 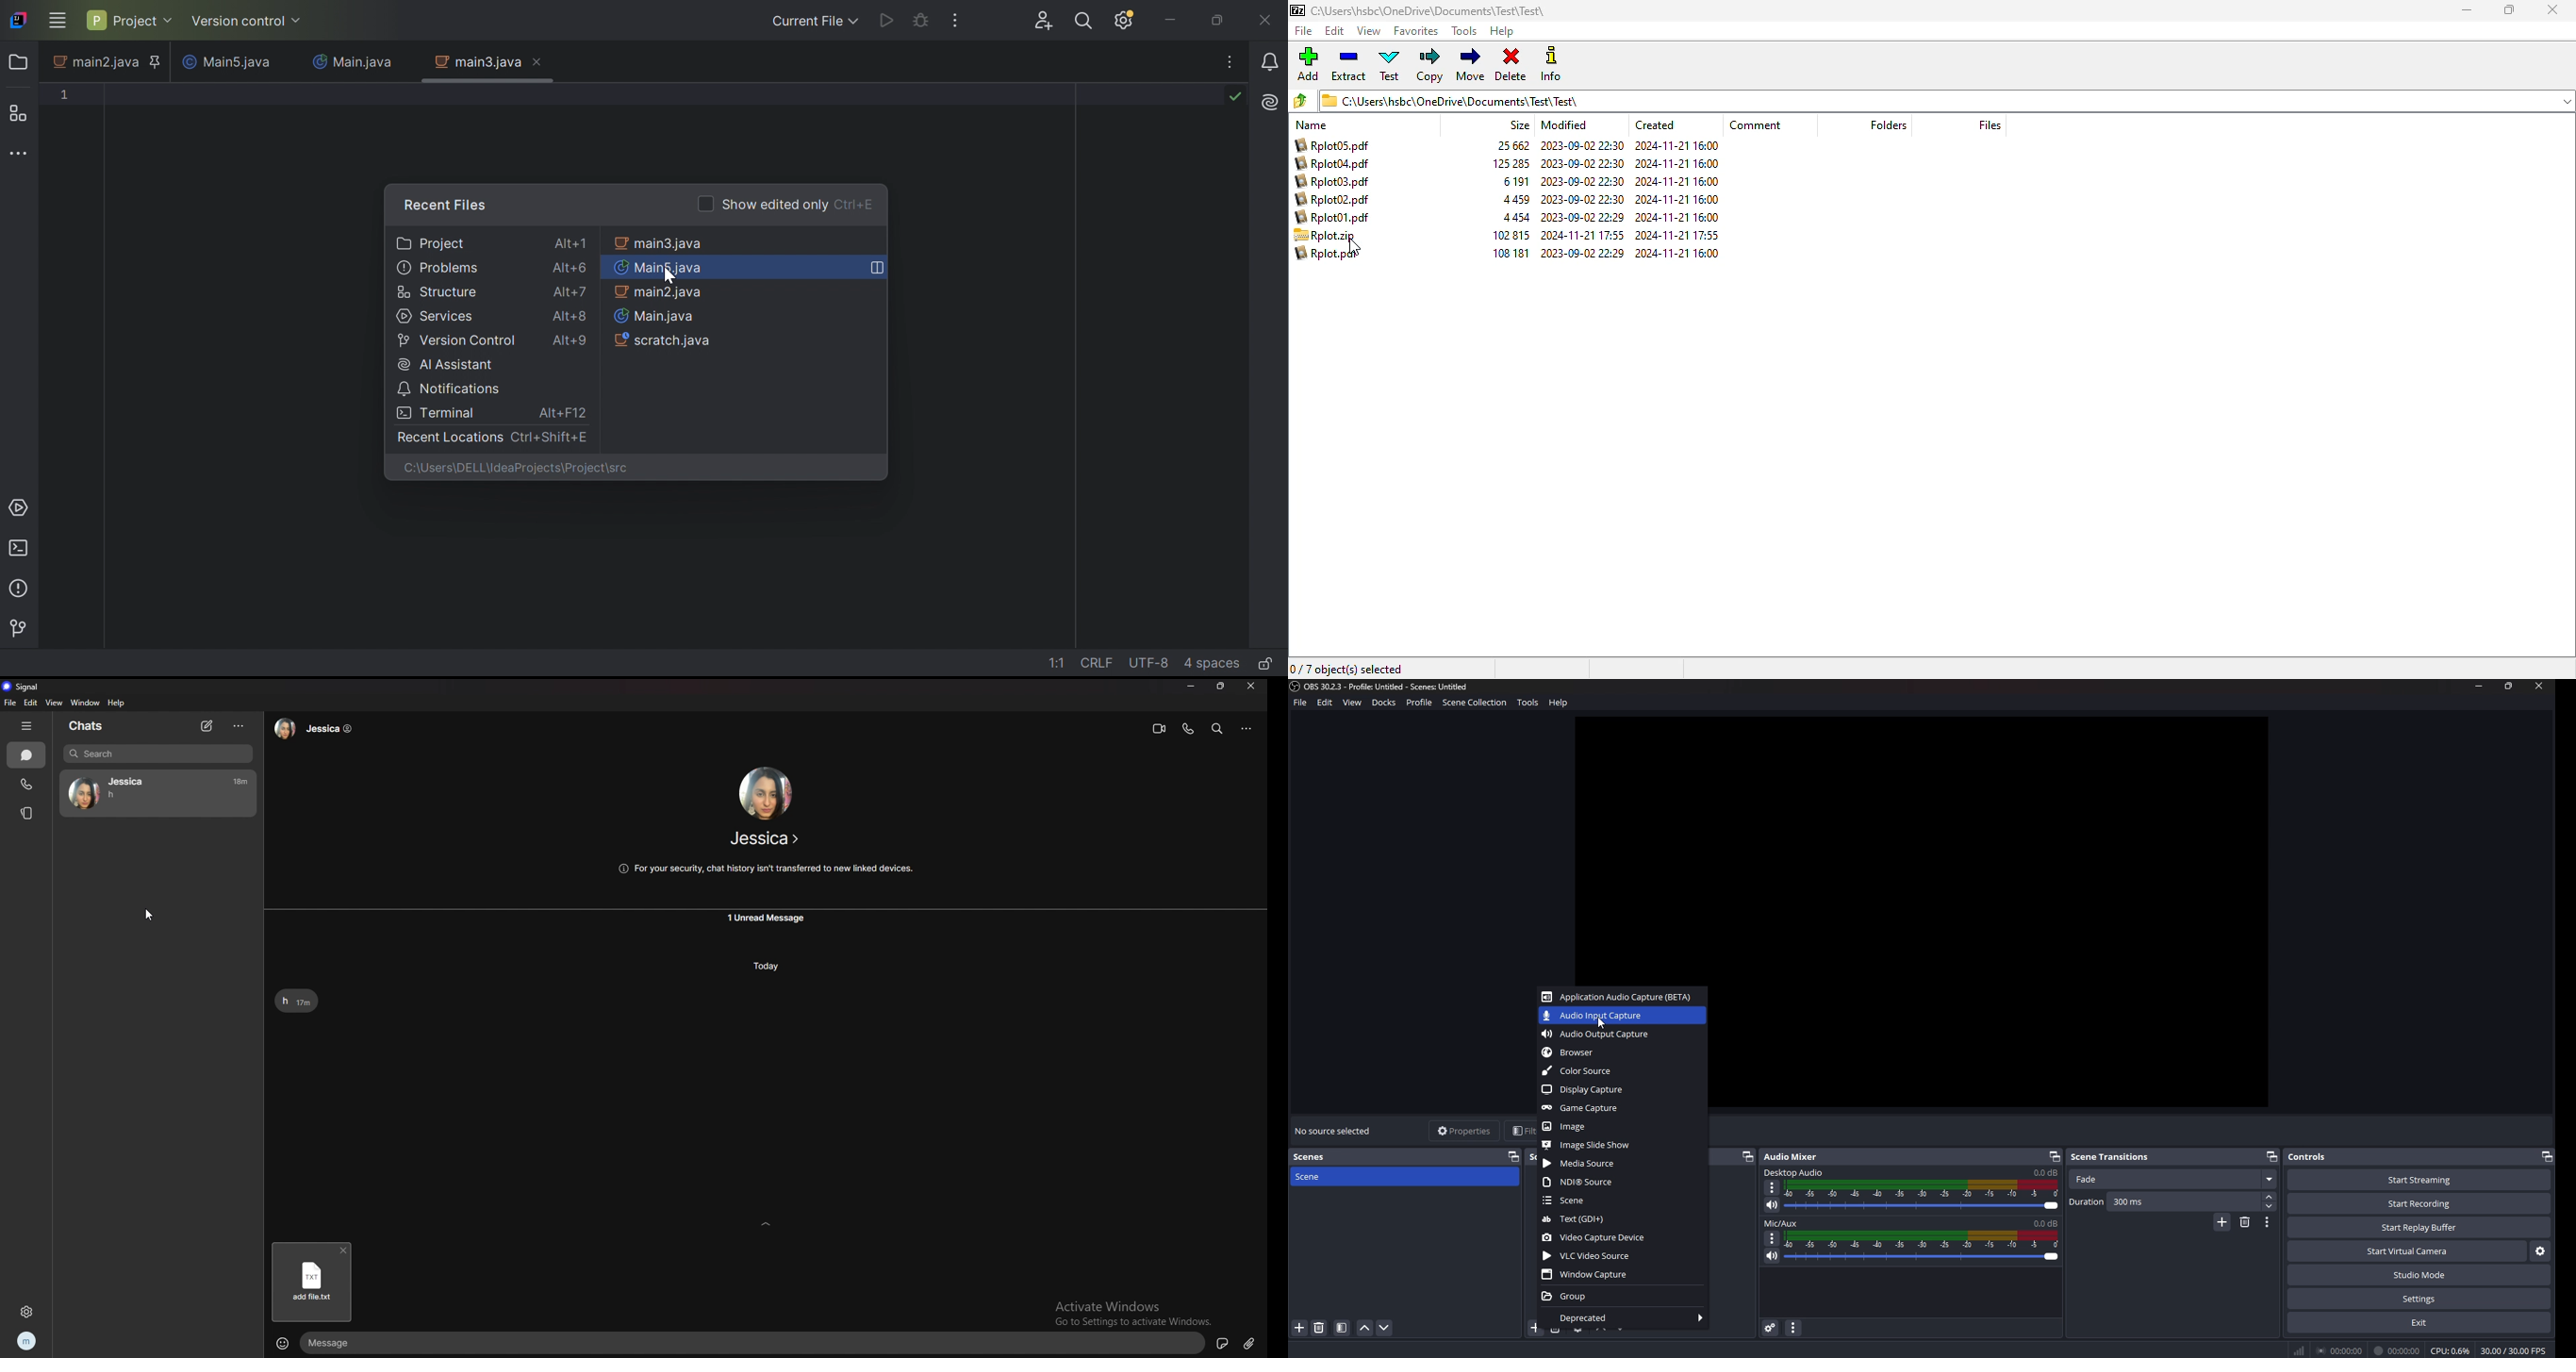 I want to click on 0/7 object(s) selected, so click(x=1348, y=670).